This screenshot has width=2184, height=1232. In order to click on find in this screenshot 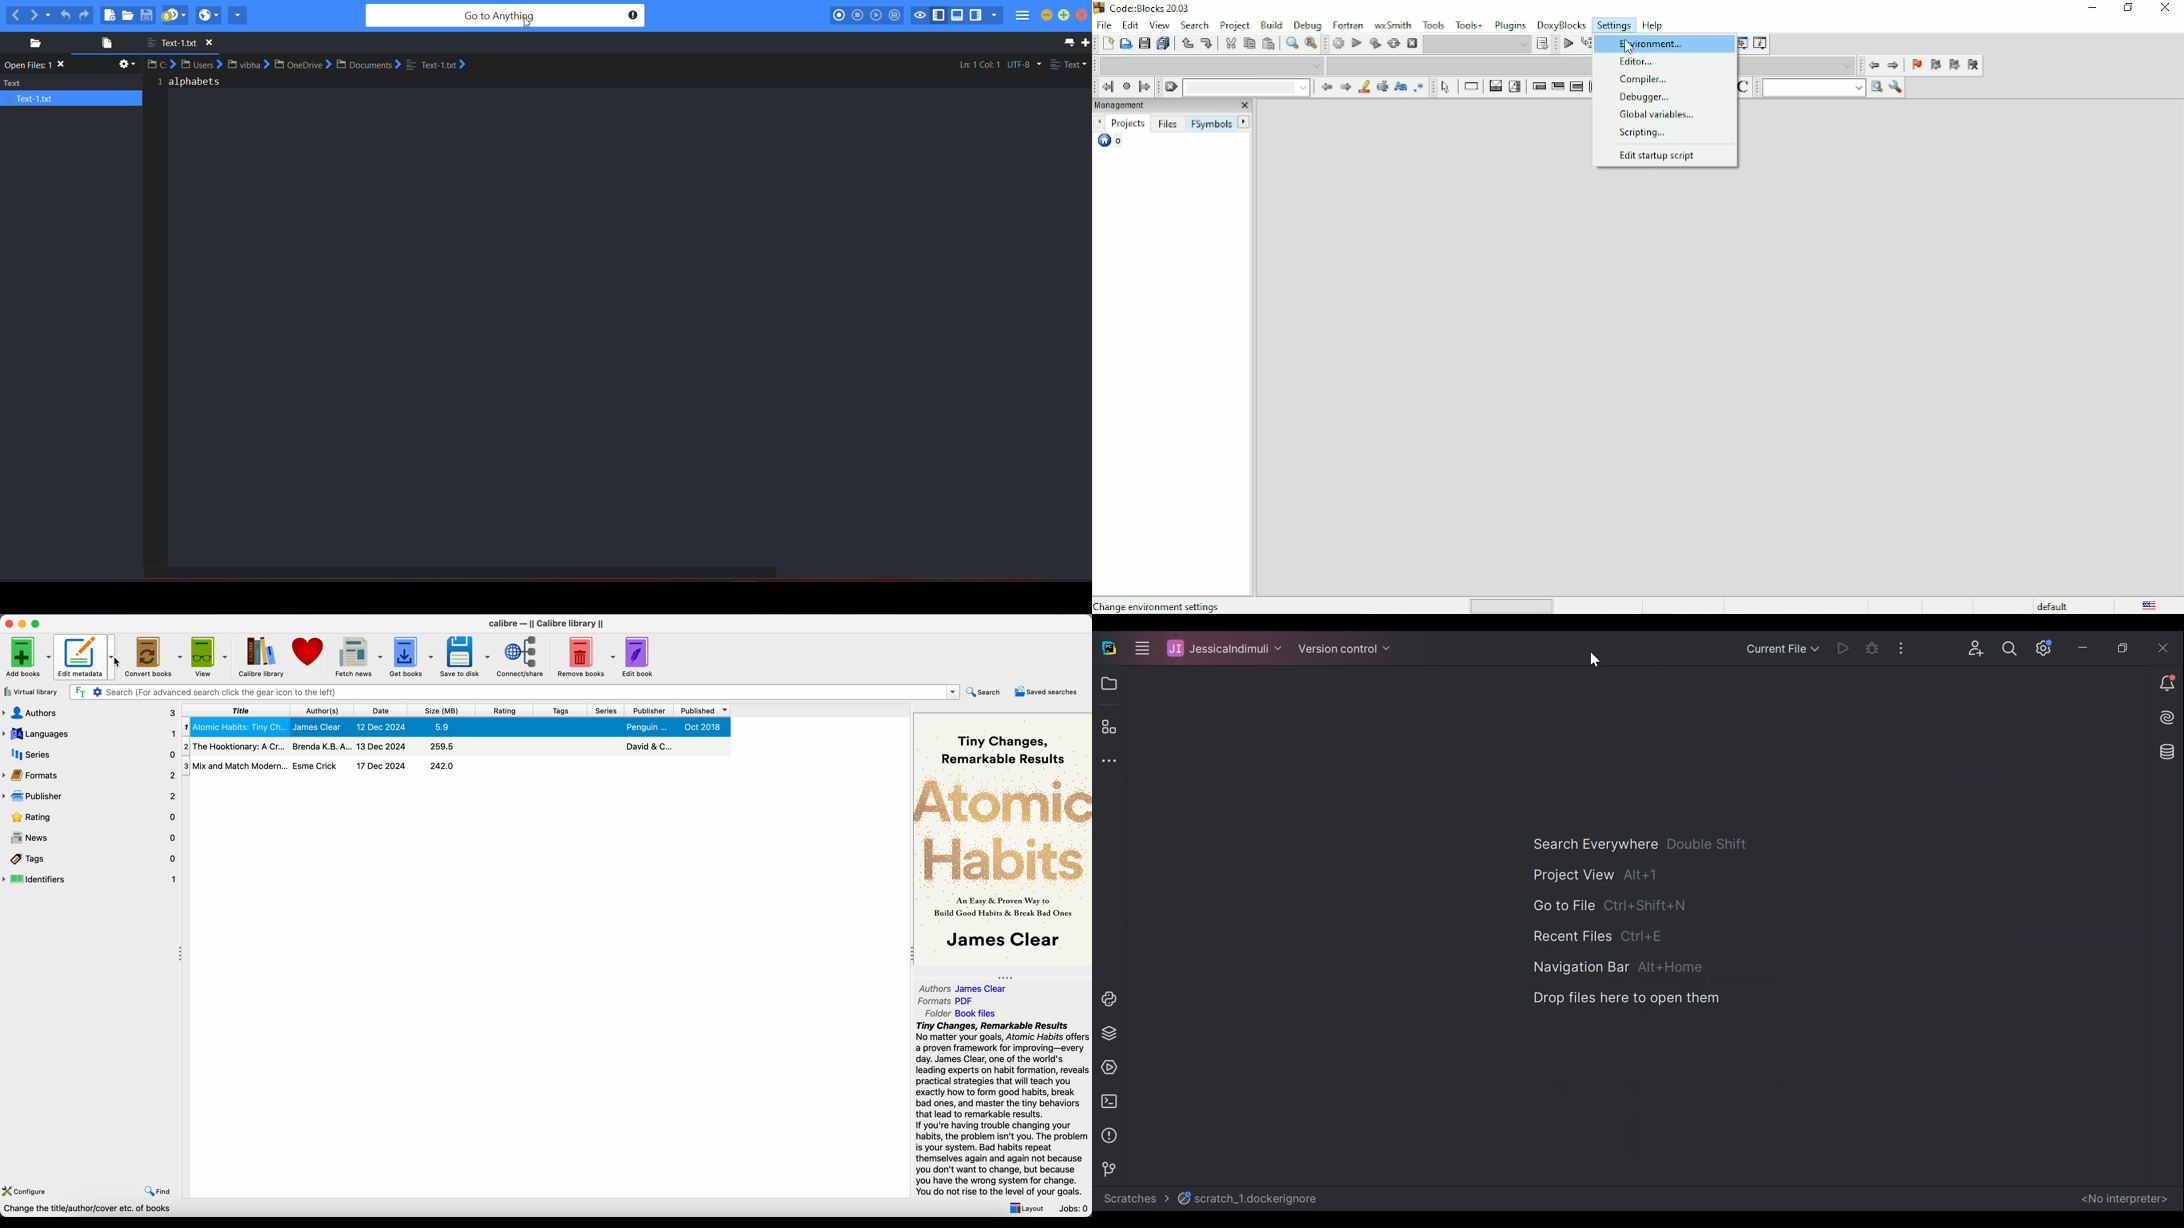, I will do `click(158, 1192)`.